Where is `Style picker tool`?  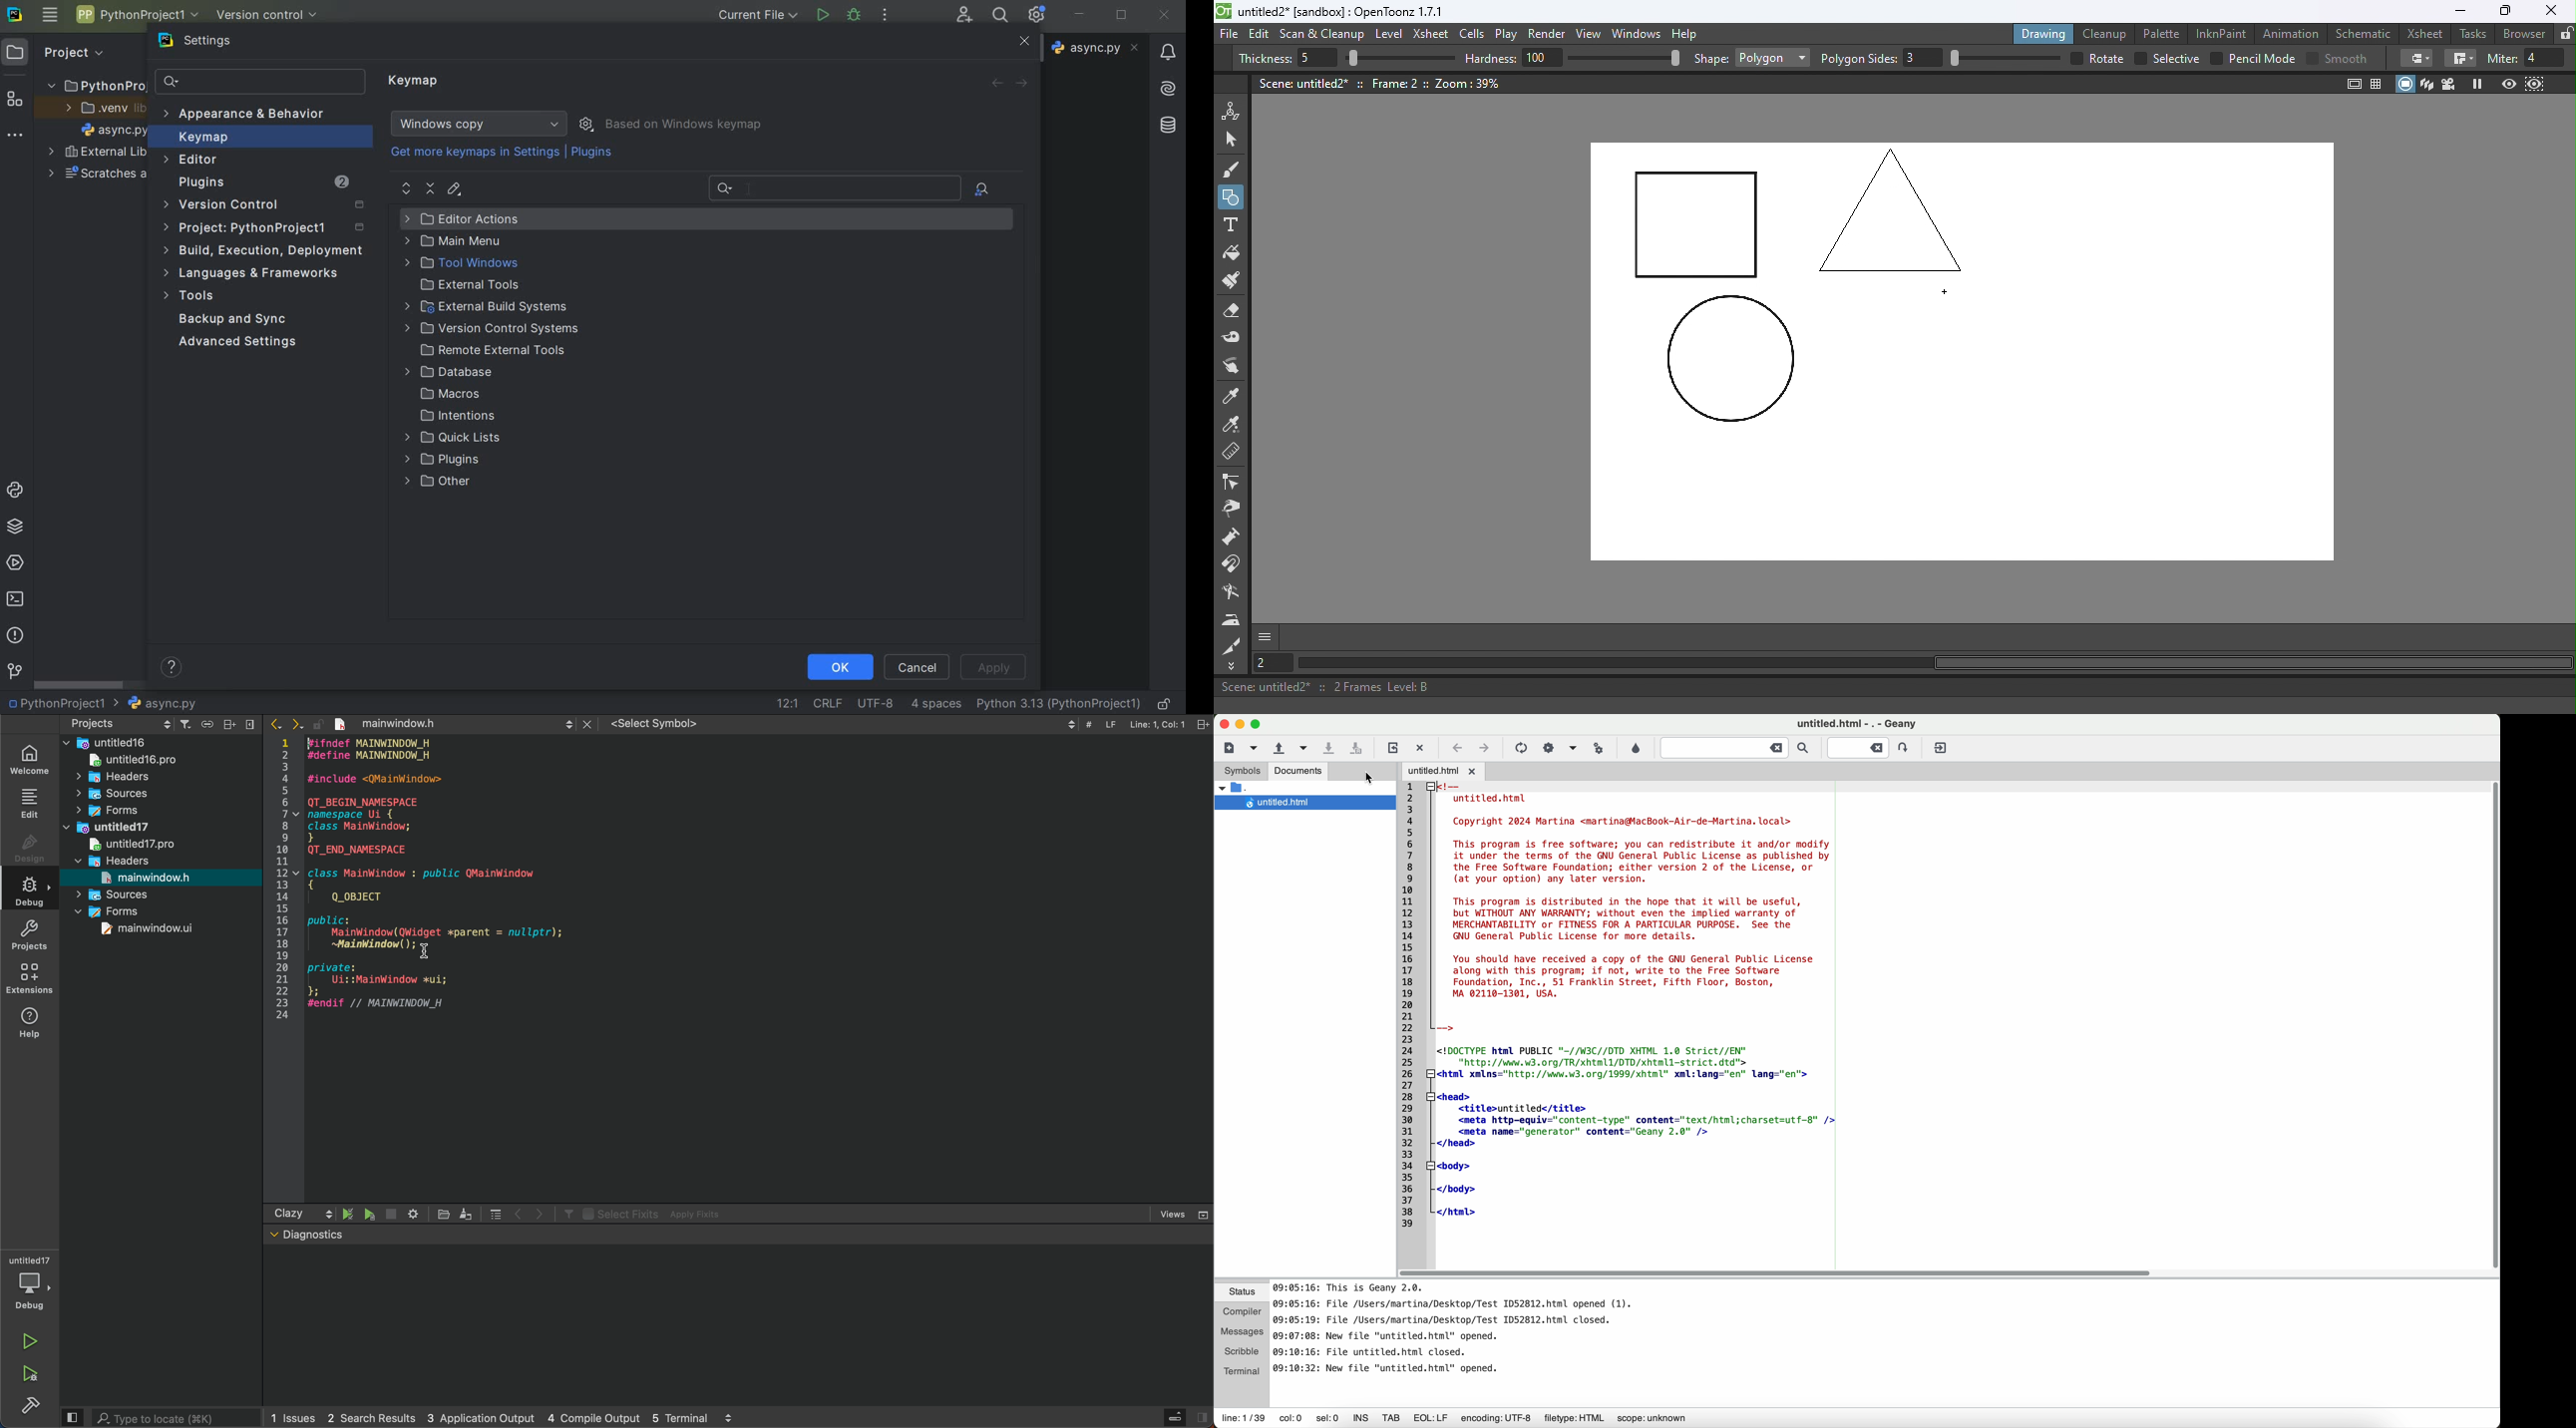
Style picker tool is located at coordinates (1233, 397).